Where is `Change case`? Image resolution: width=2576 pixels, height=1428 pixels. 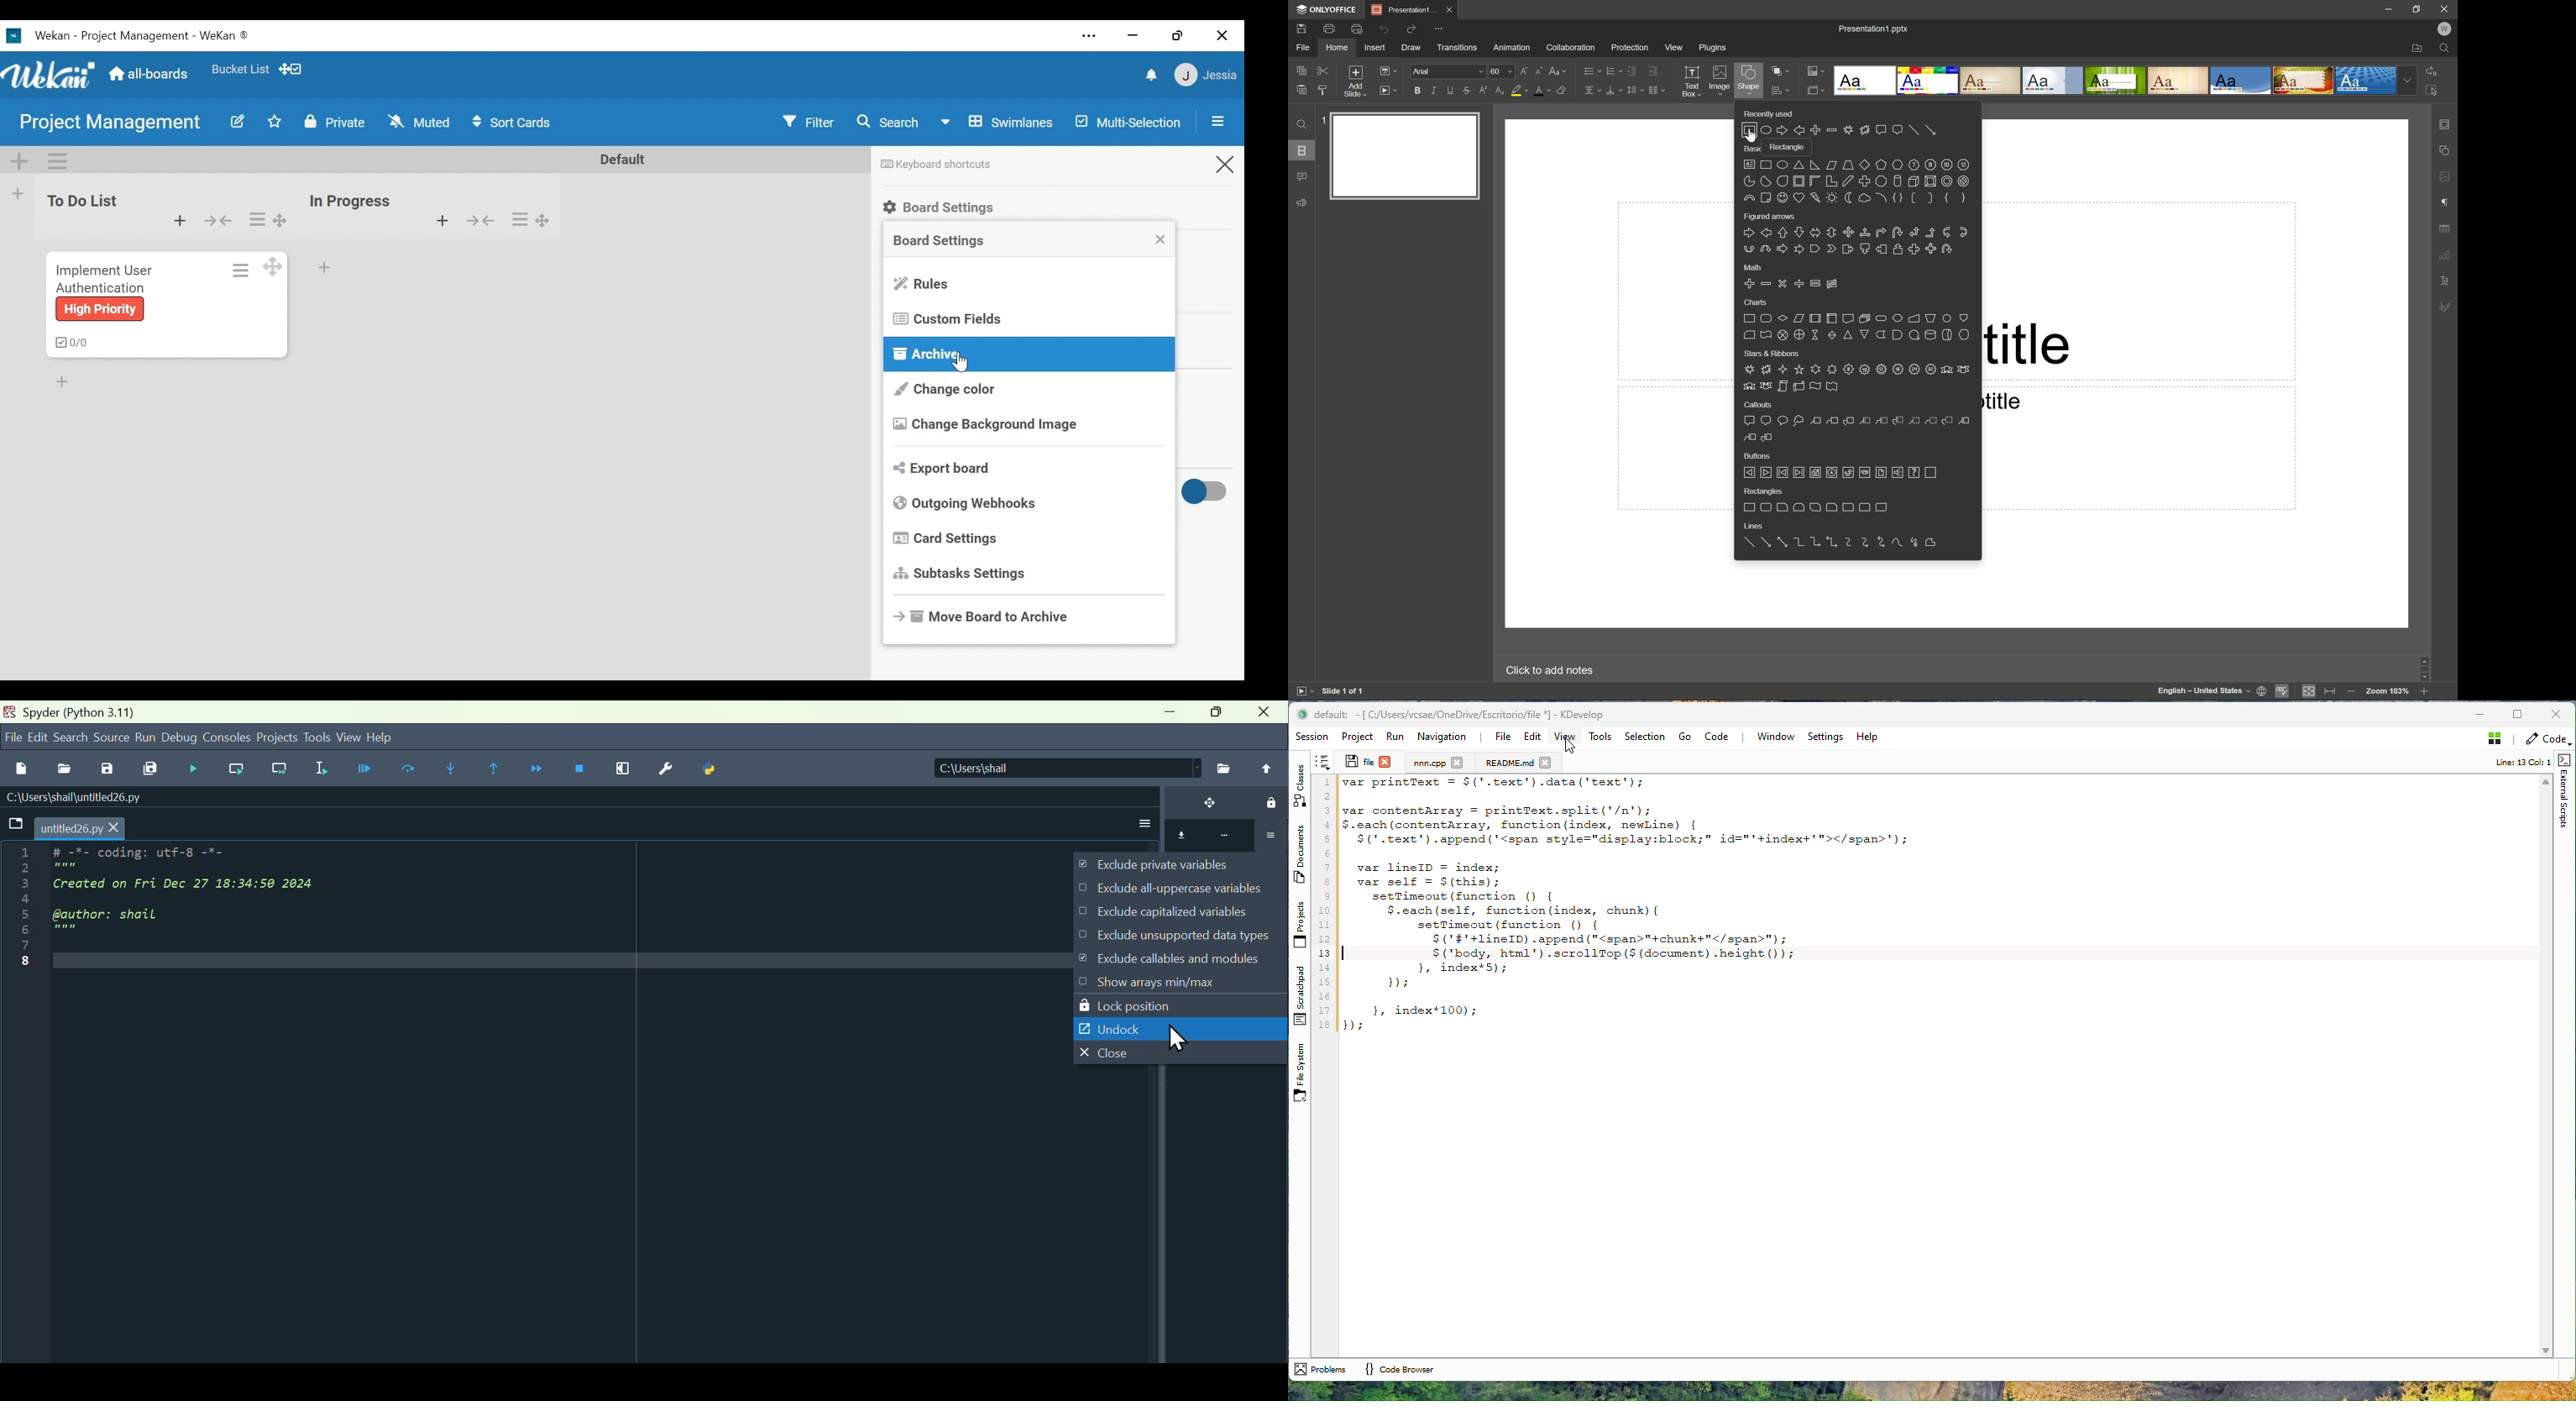
Change case is located at coordinates (1560, 71).